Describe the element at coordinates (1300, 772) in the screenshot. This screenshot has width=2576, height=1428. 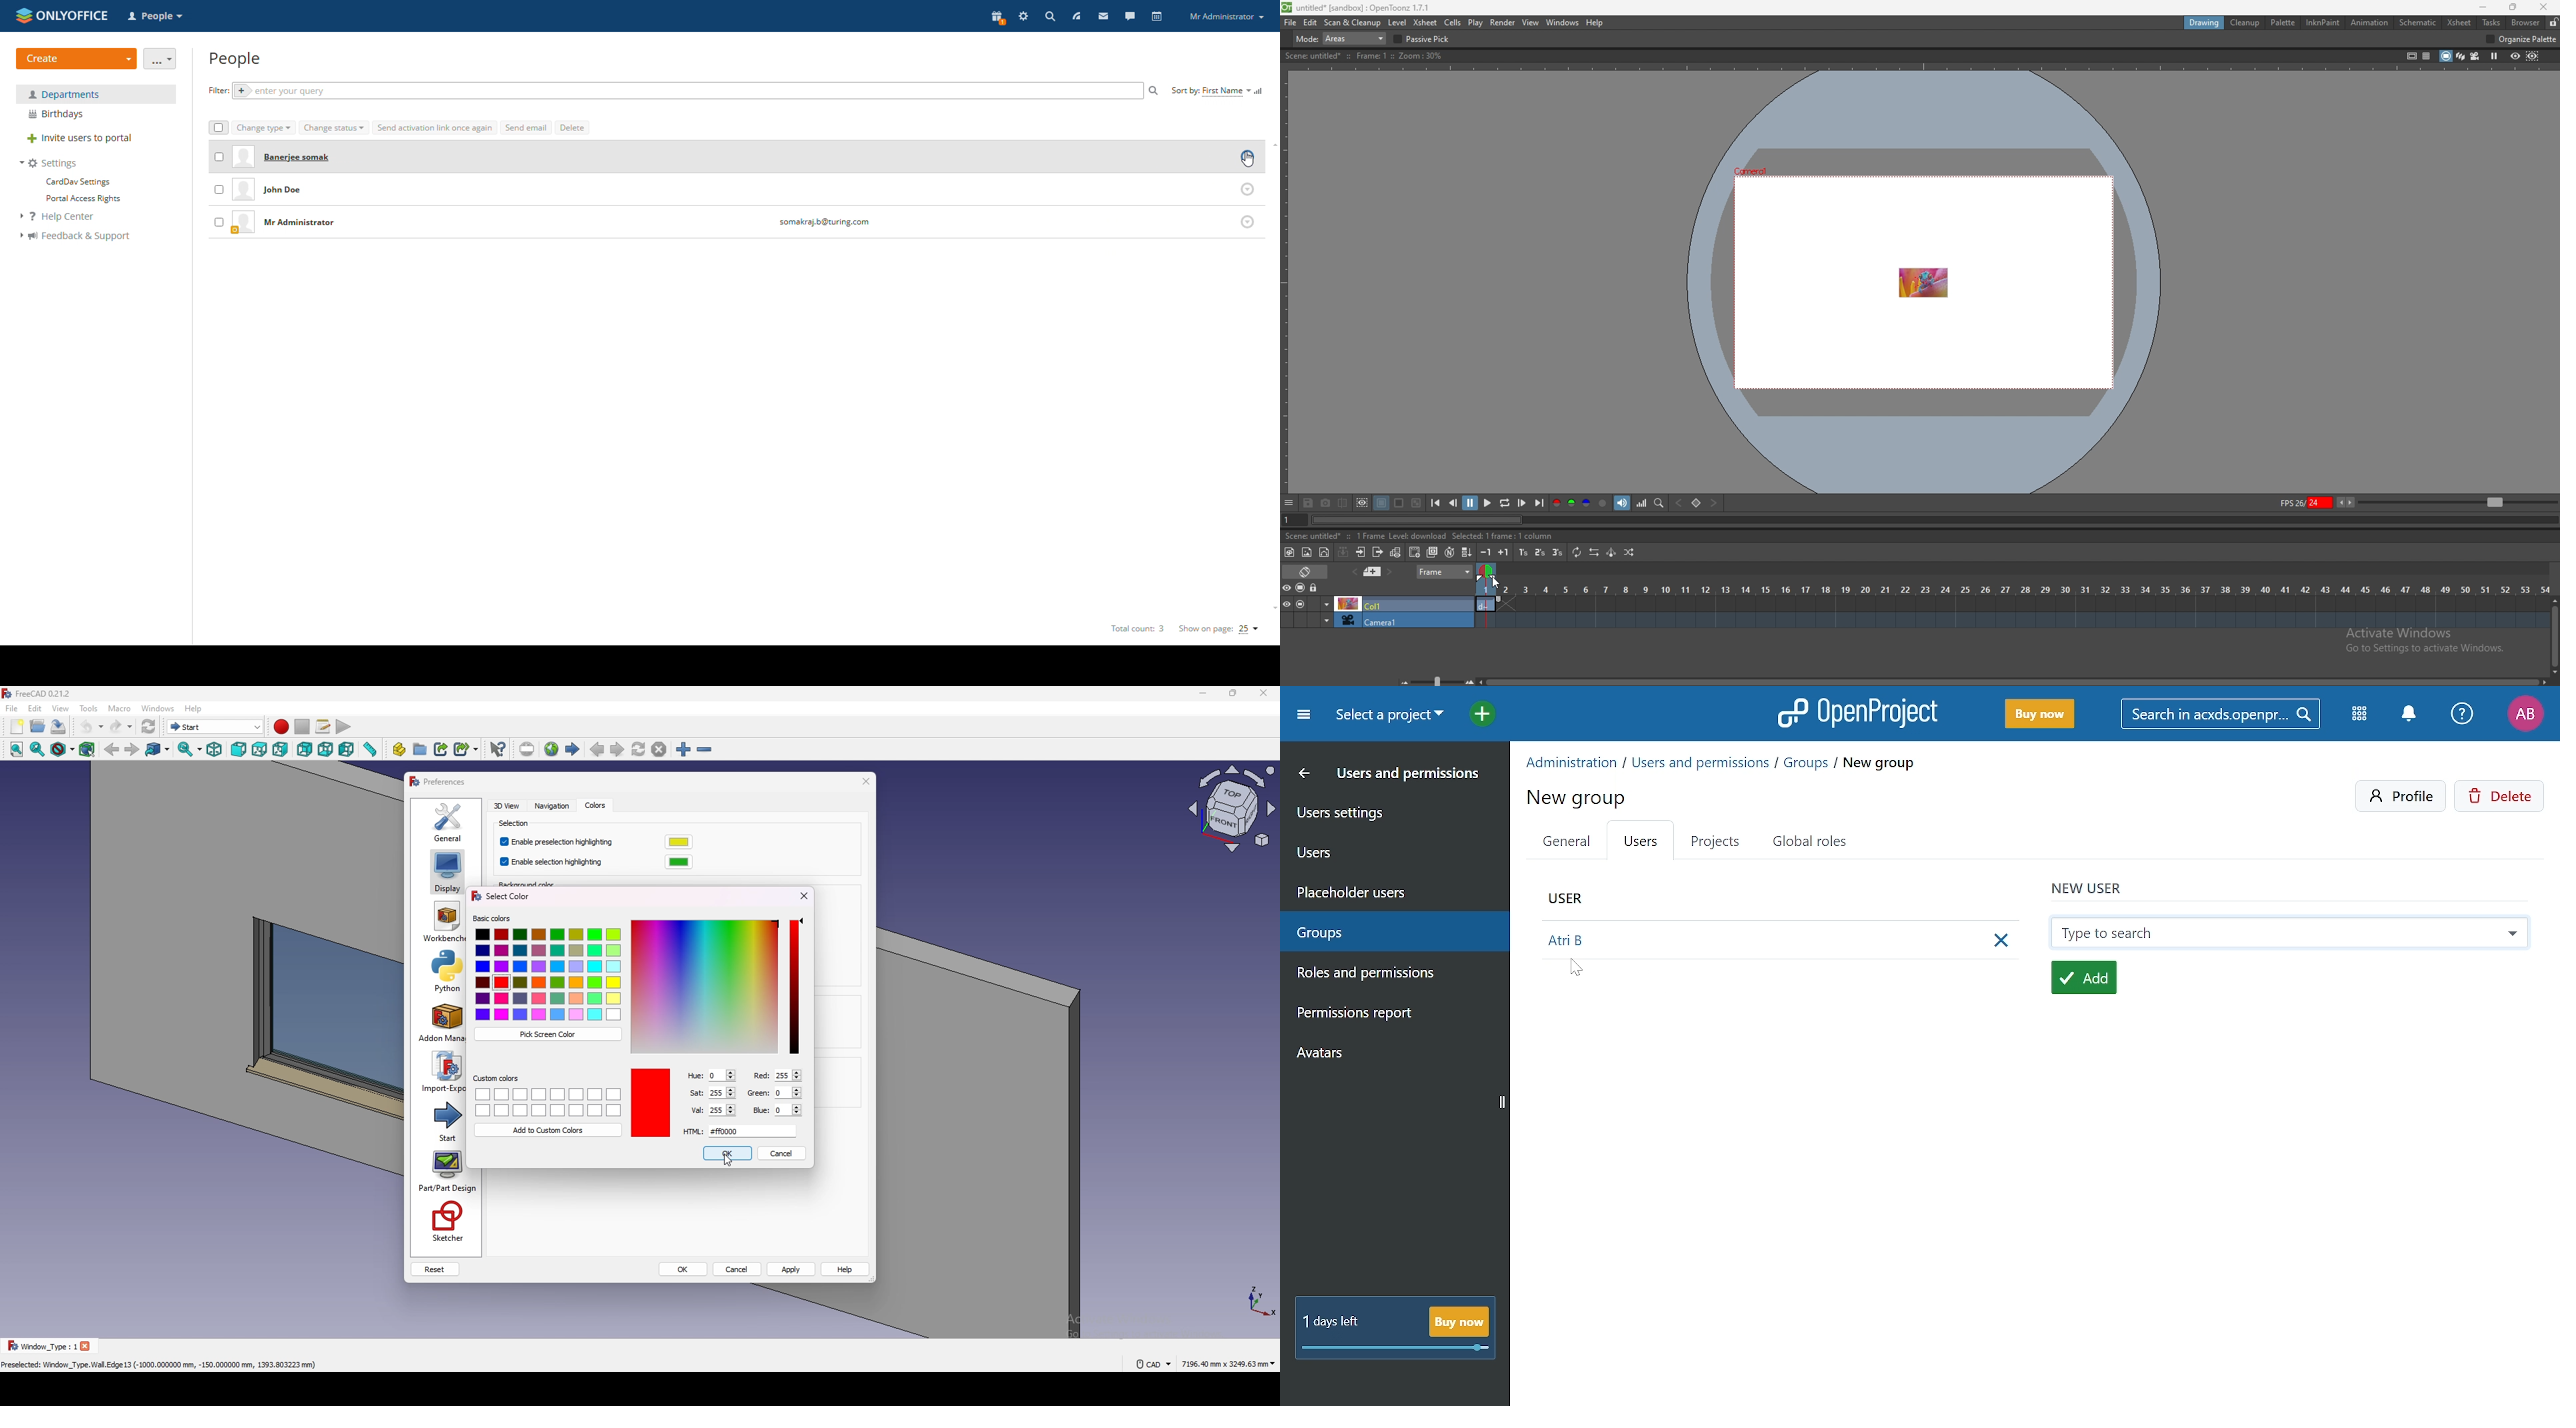
I see `MOve back` at that location.